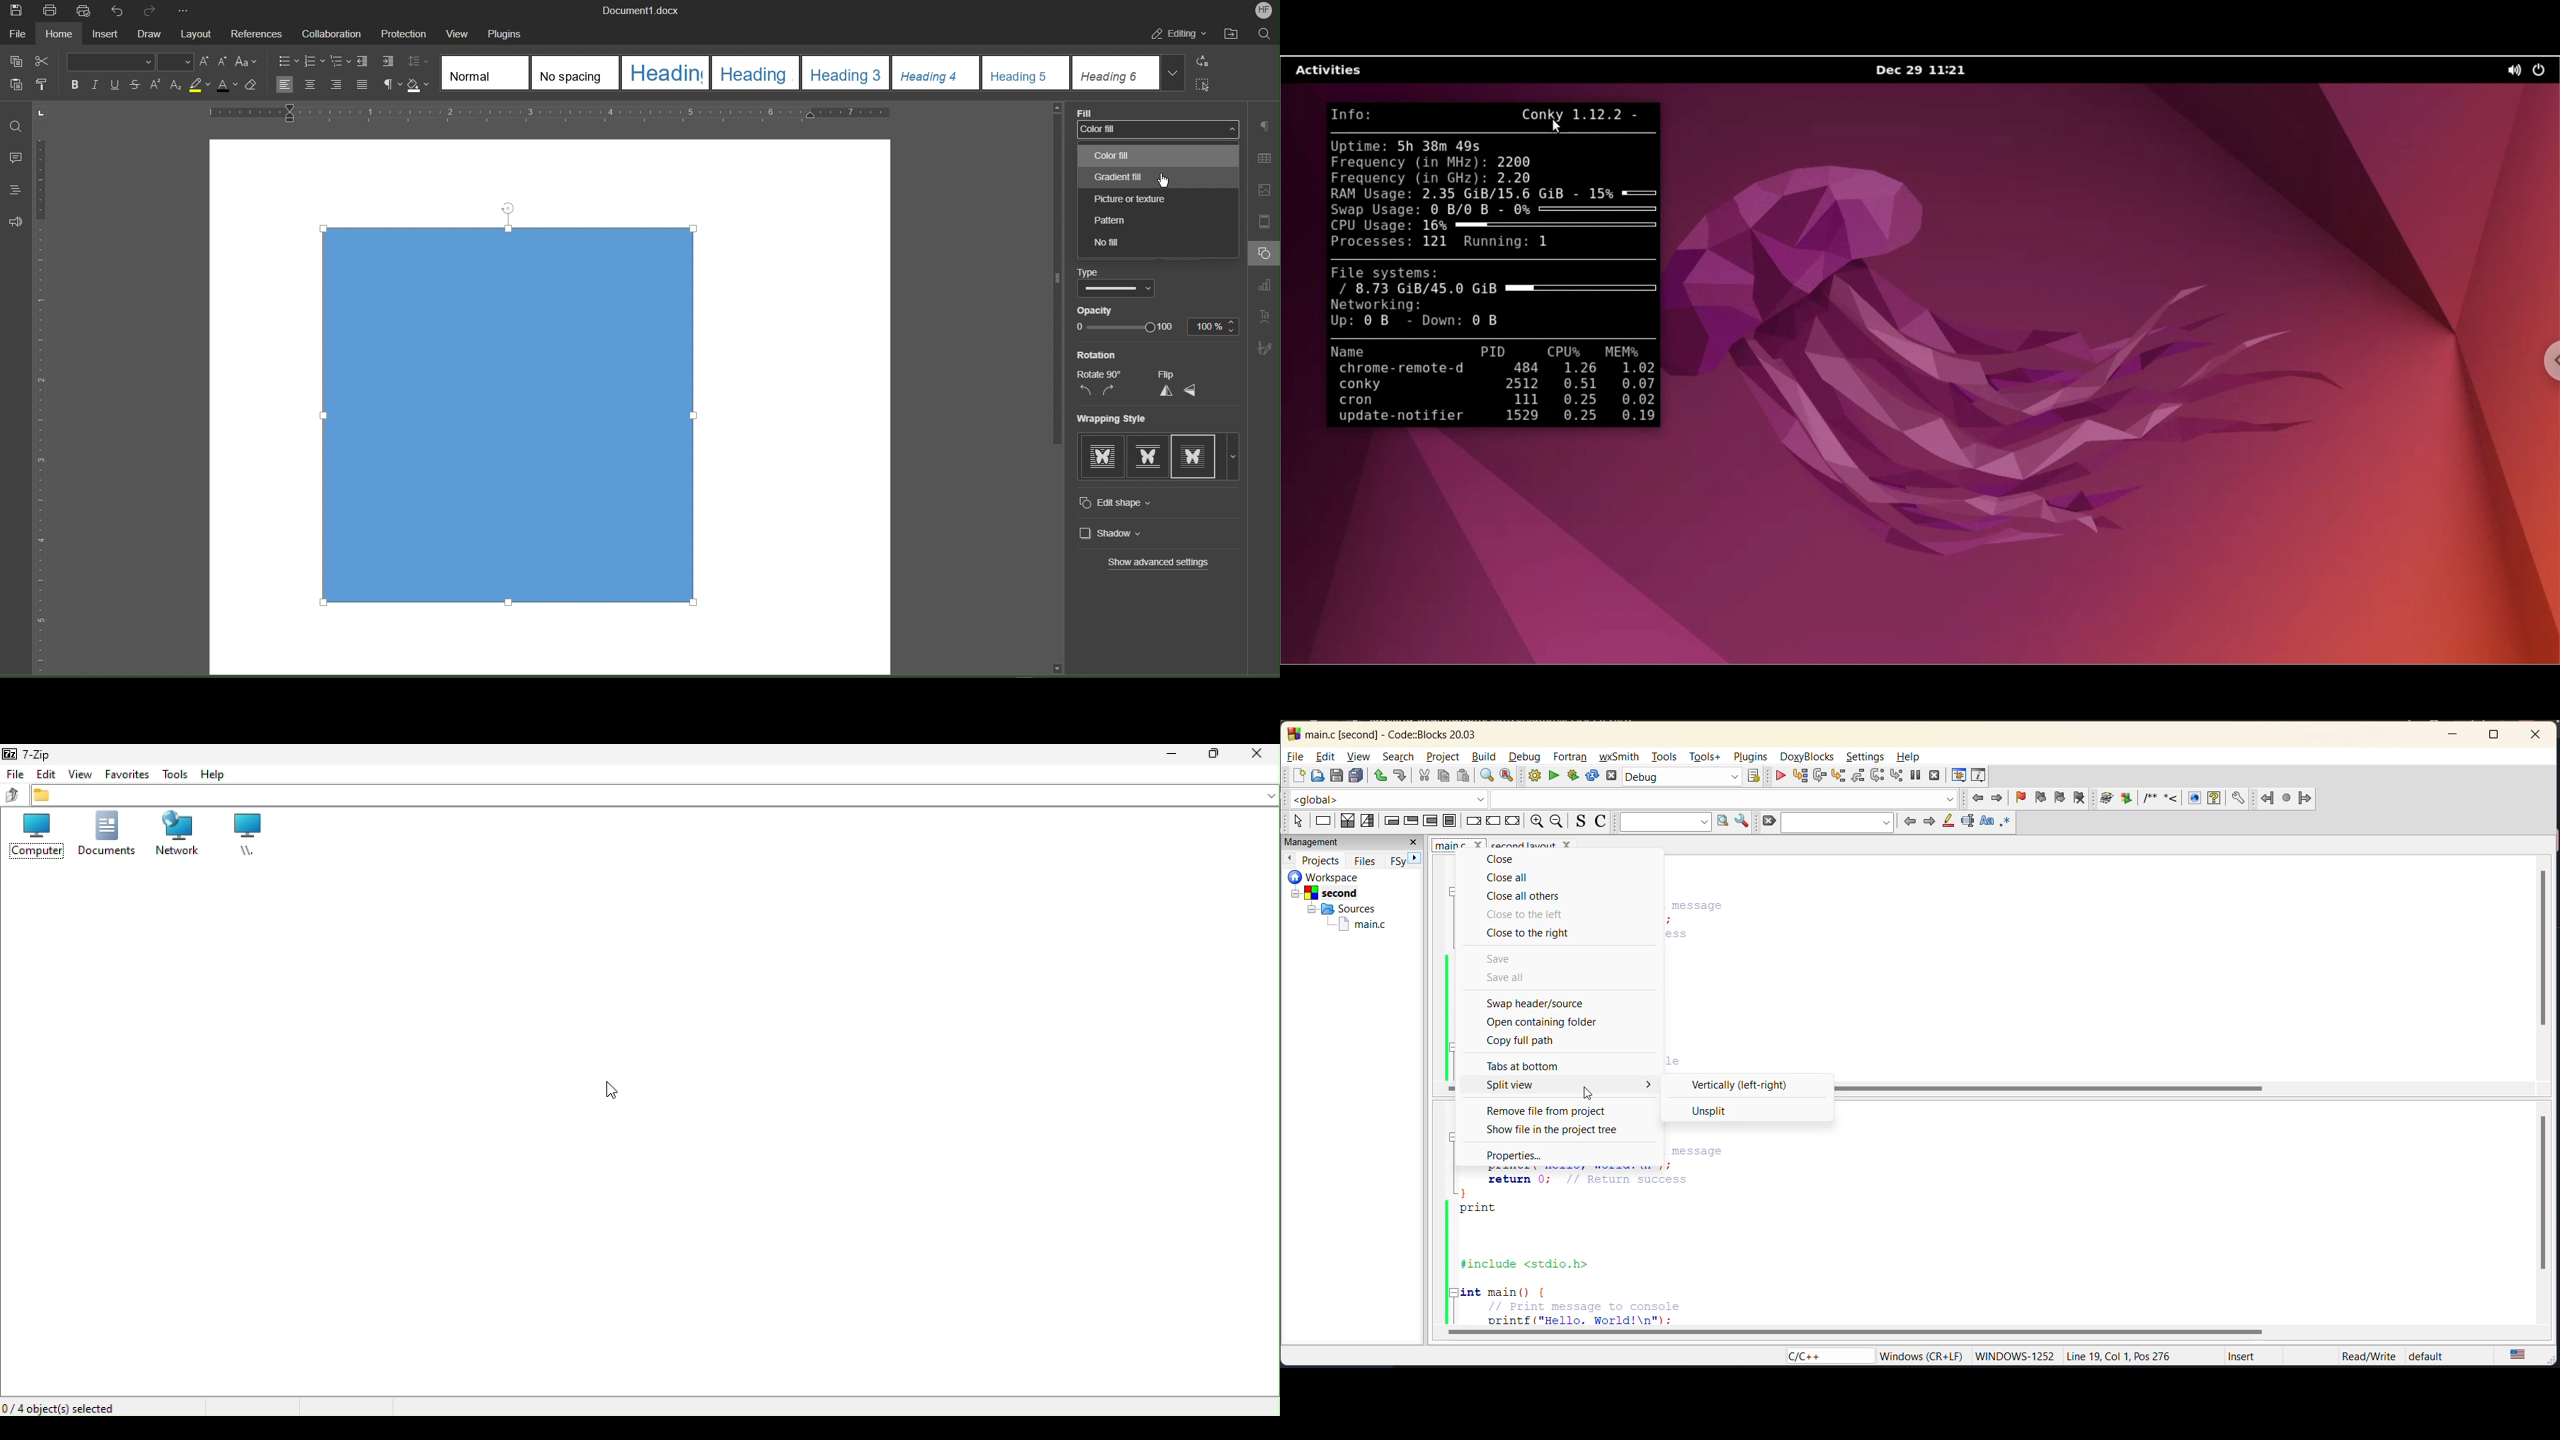 This screenshot has width=2576, height=1456. What do you see at coordinates (1300, 821) in the screenshot?
I see `select` at bounding box center [1300, 821].